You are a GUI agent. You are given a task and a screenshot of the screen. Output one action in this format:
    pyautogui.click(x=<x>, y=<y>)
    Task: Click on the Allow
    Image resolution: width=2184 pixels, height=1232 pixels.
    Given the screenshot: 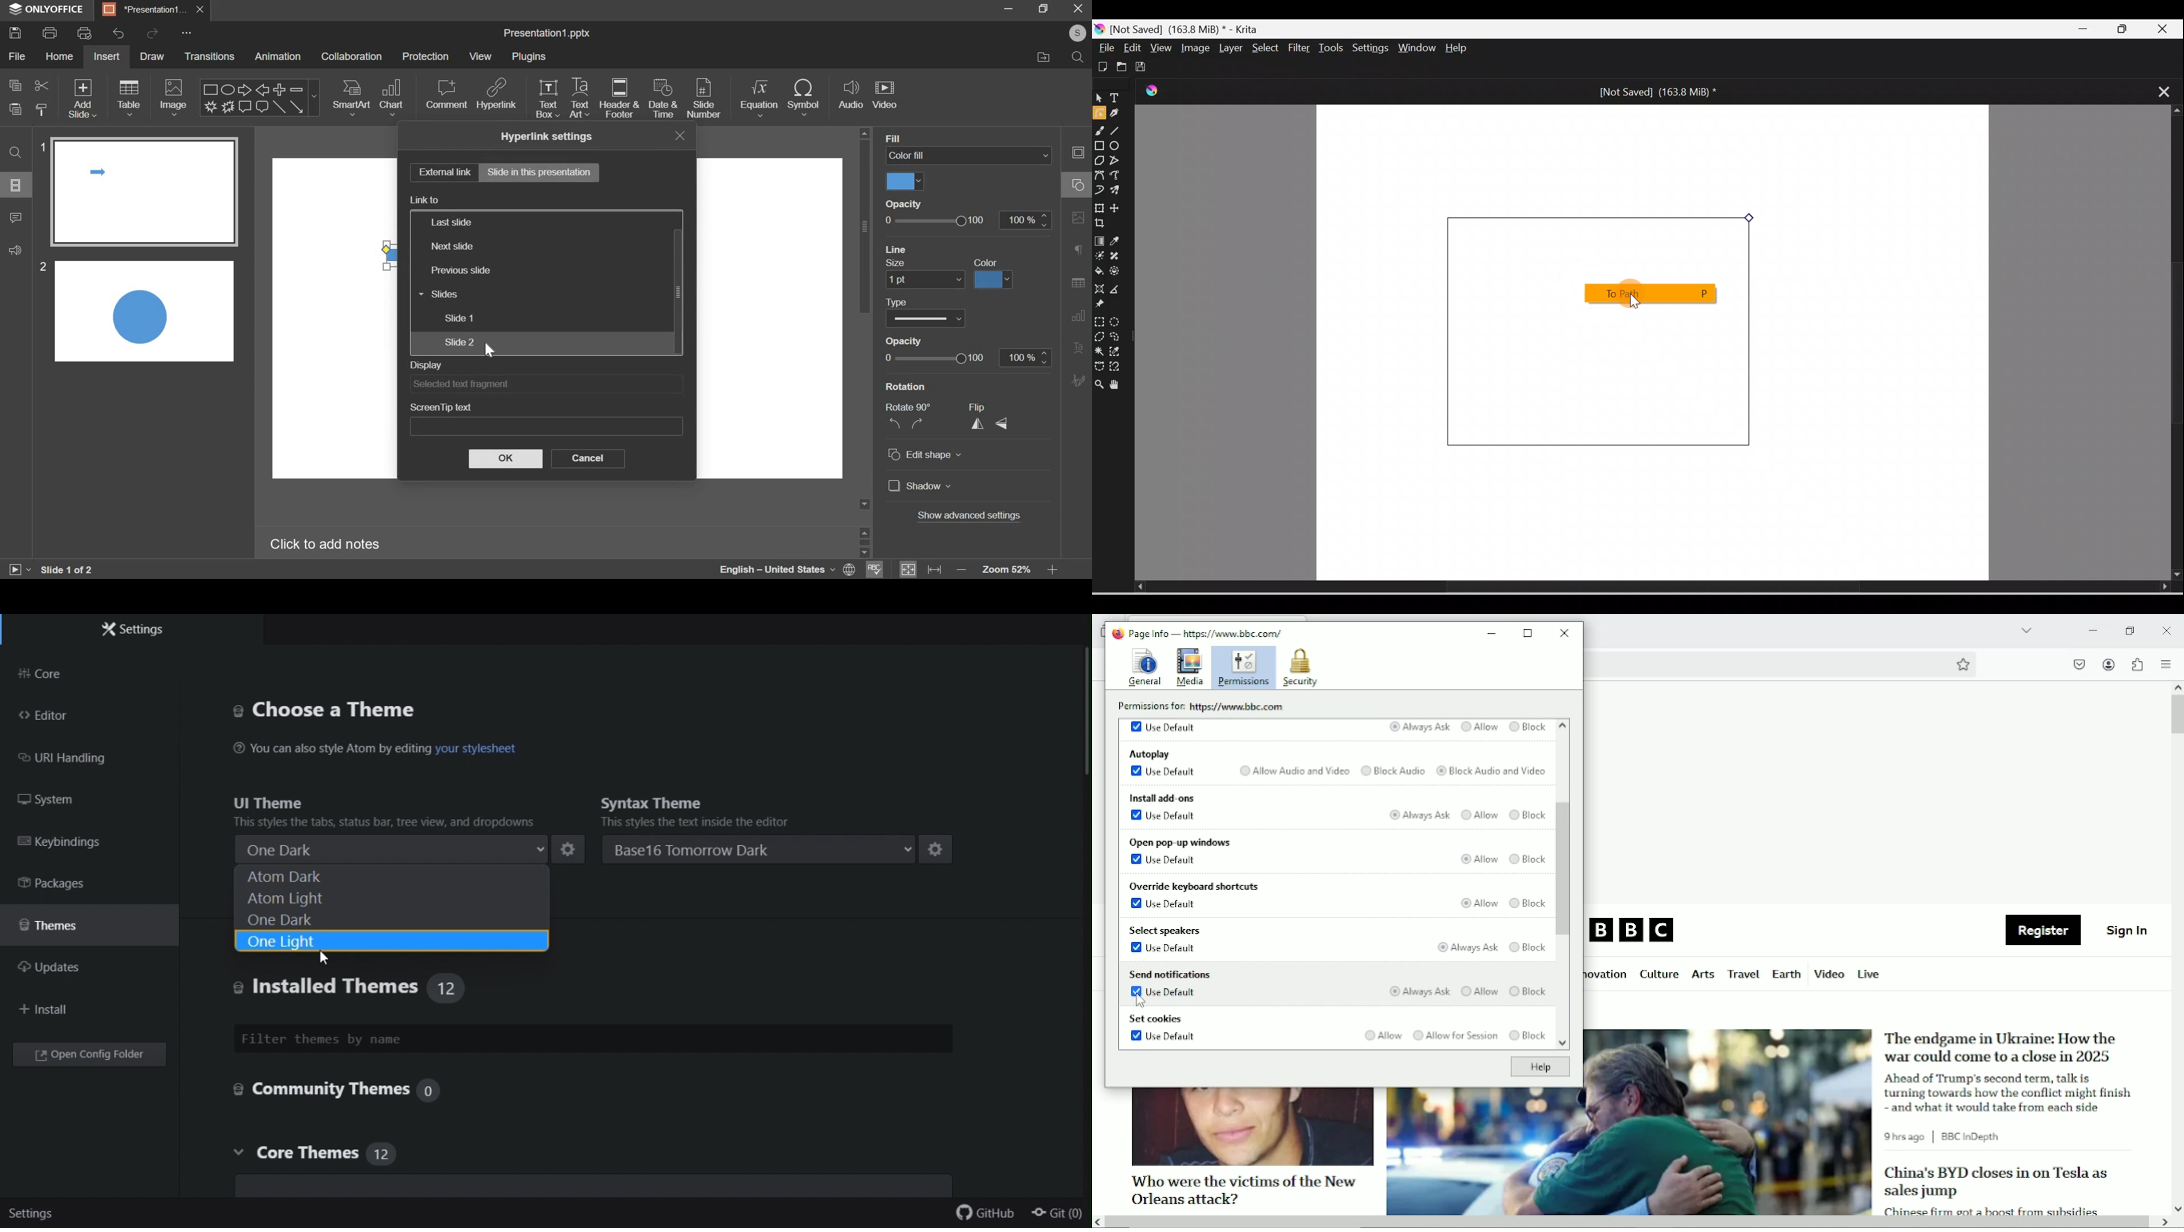 What is the action you would take?
    pyautogui.click(x=1476, y=858)
    